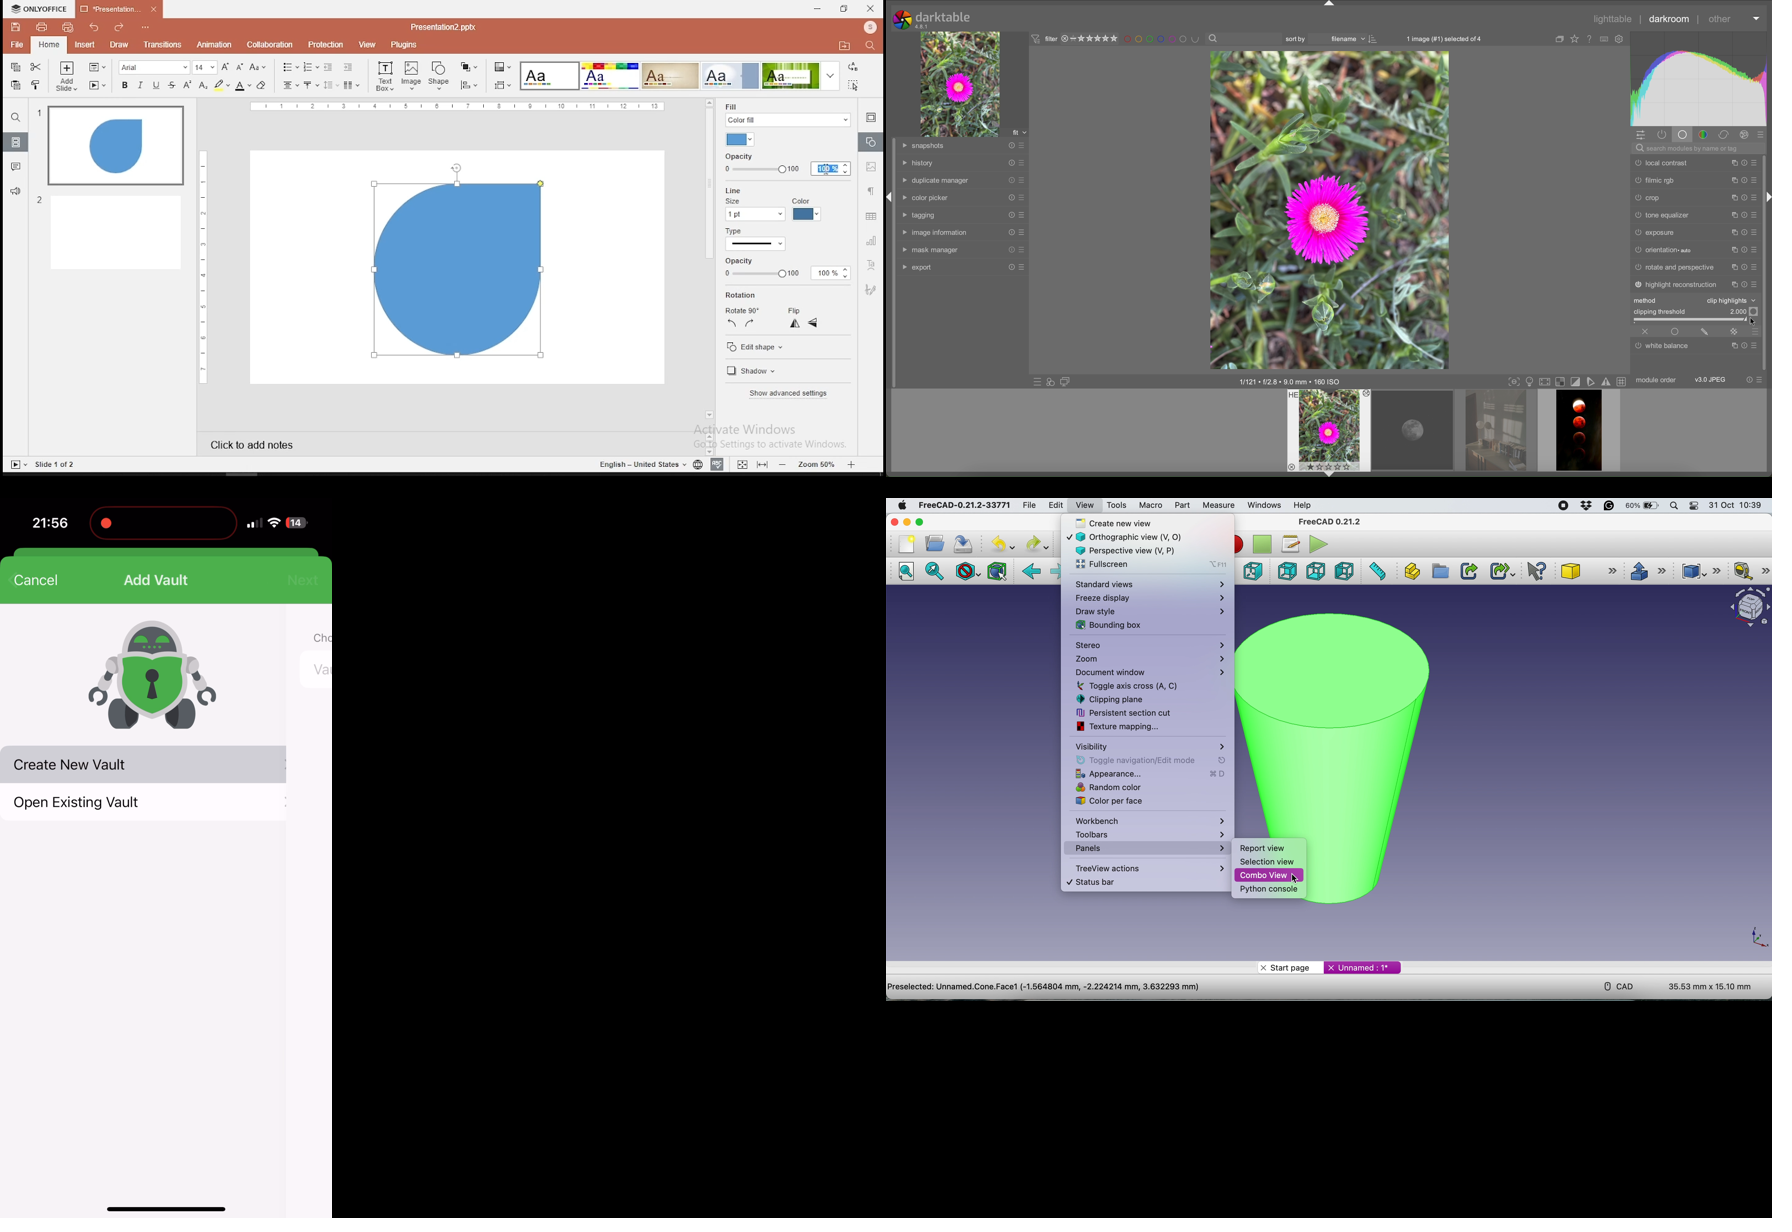  What do you see at coordinates (204, 85) in the screenshot?
I see `subscript` at bounding box center [204, 85].